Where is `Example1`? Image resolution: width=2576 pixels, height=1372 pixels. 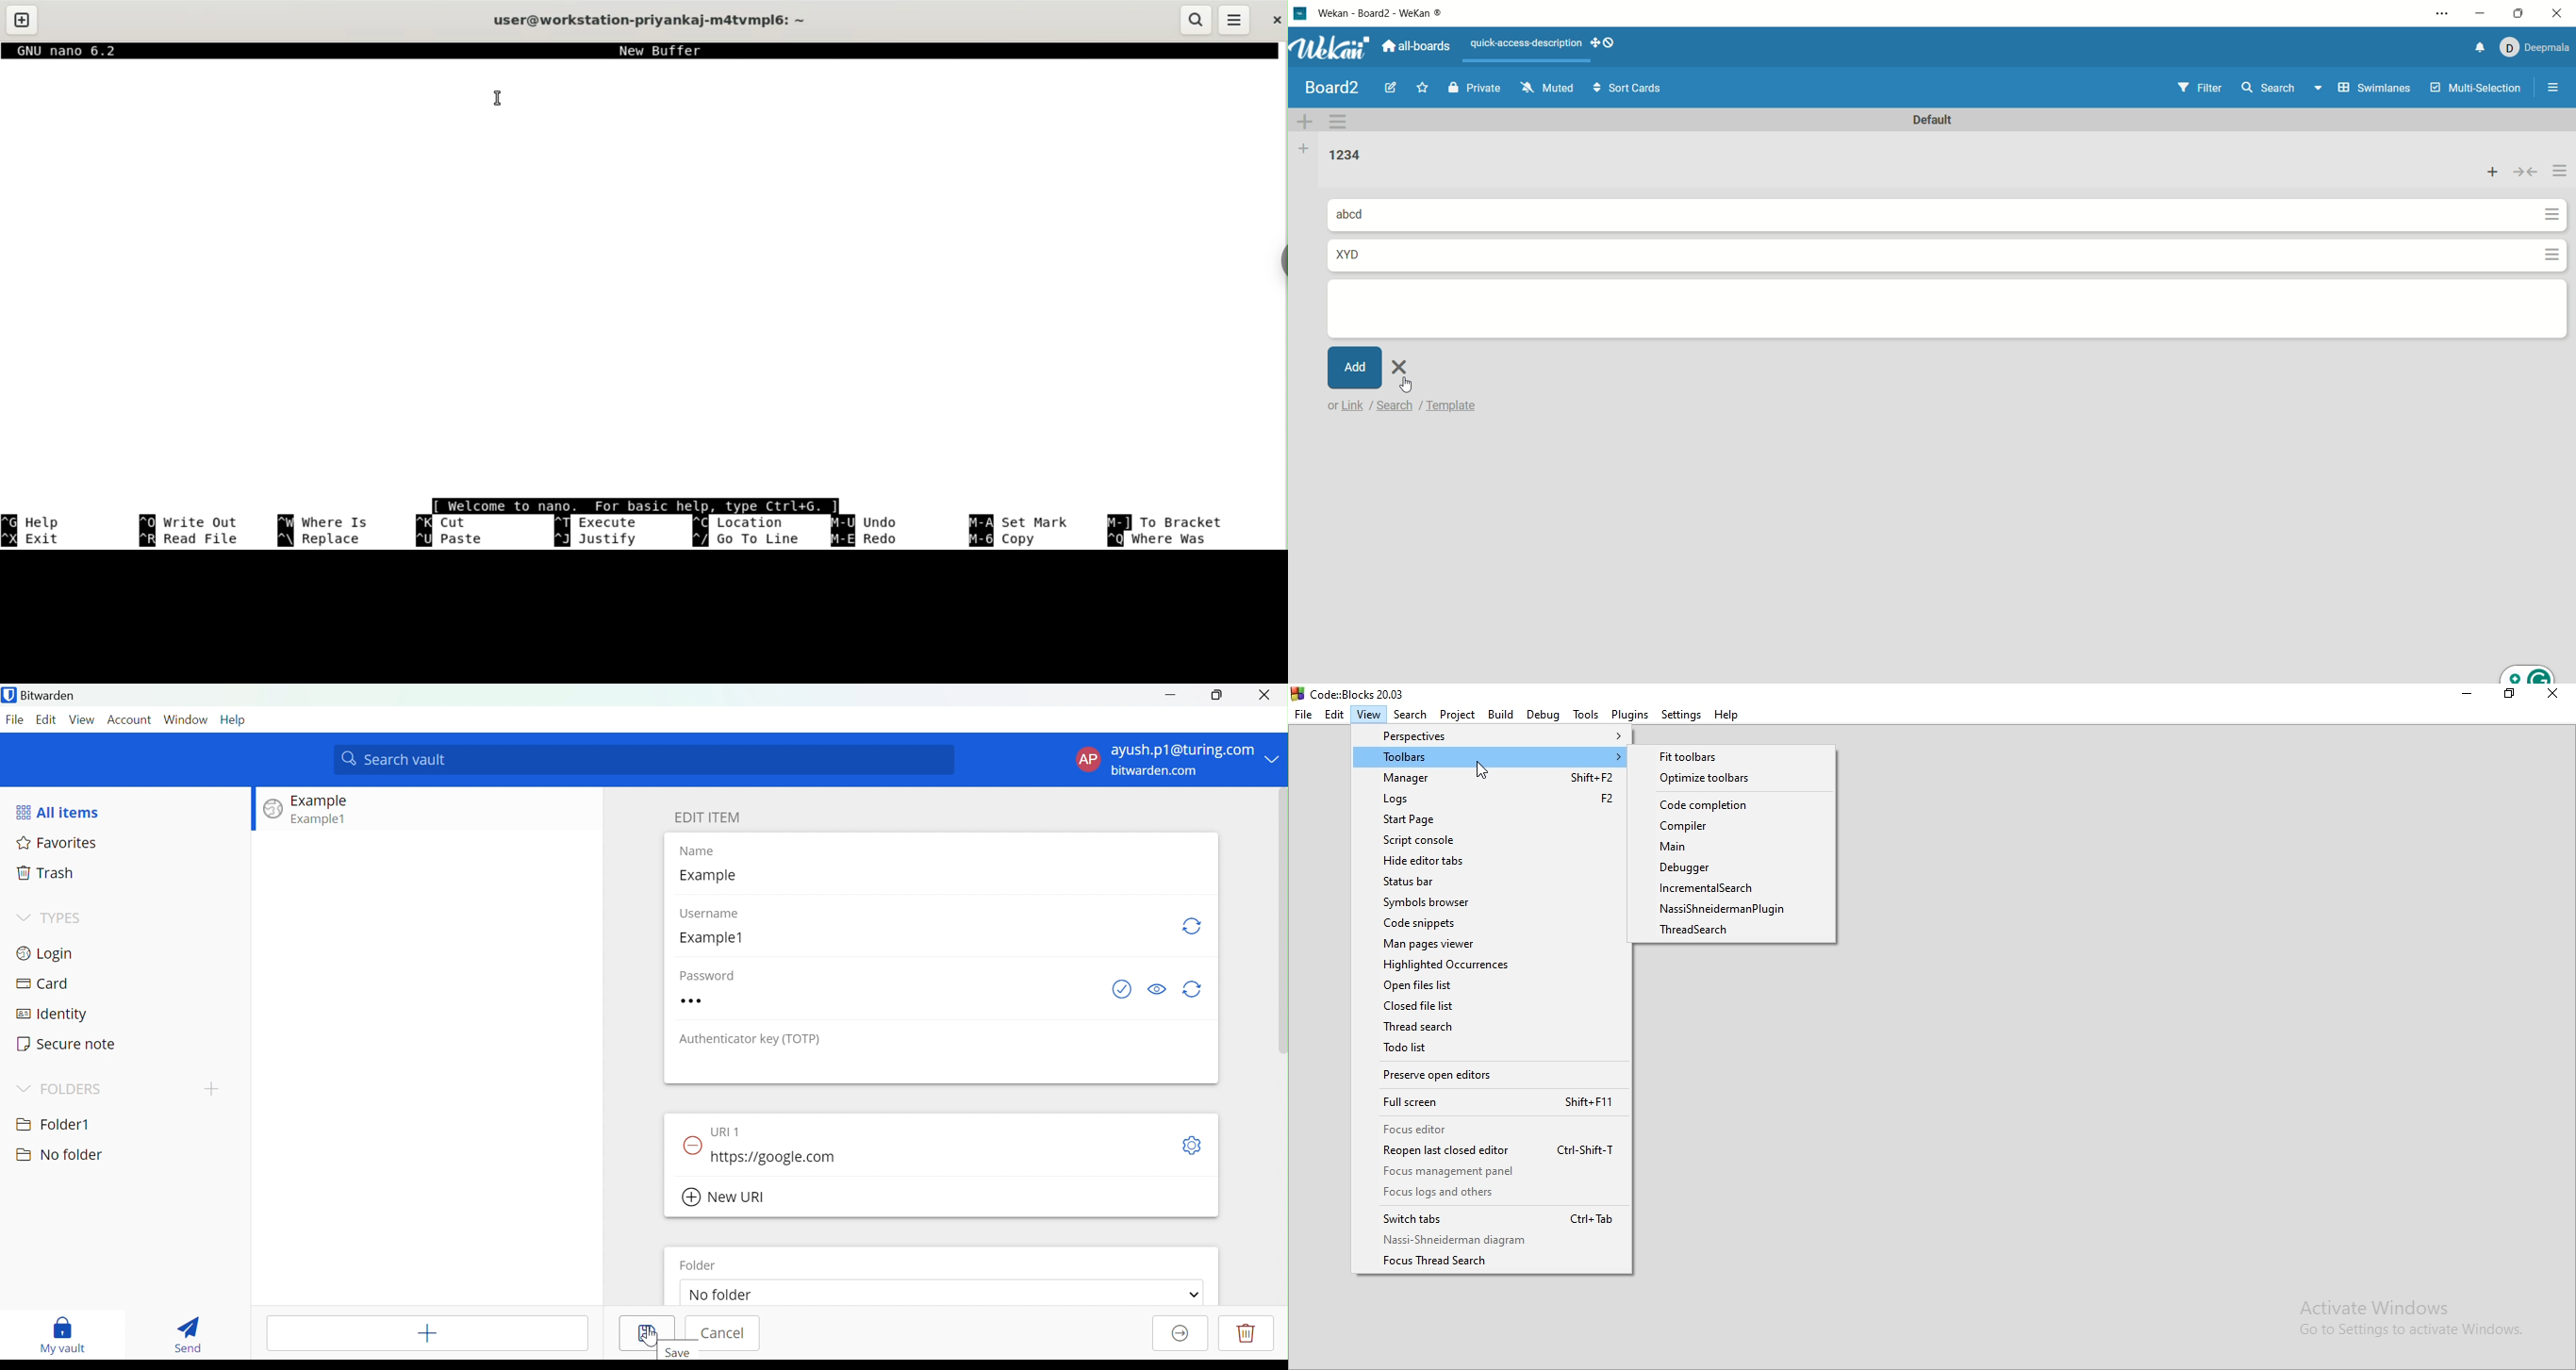
Example1 is located at coordinates (718, 938).